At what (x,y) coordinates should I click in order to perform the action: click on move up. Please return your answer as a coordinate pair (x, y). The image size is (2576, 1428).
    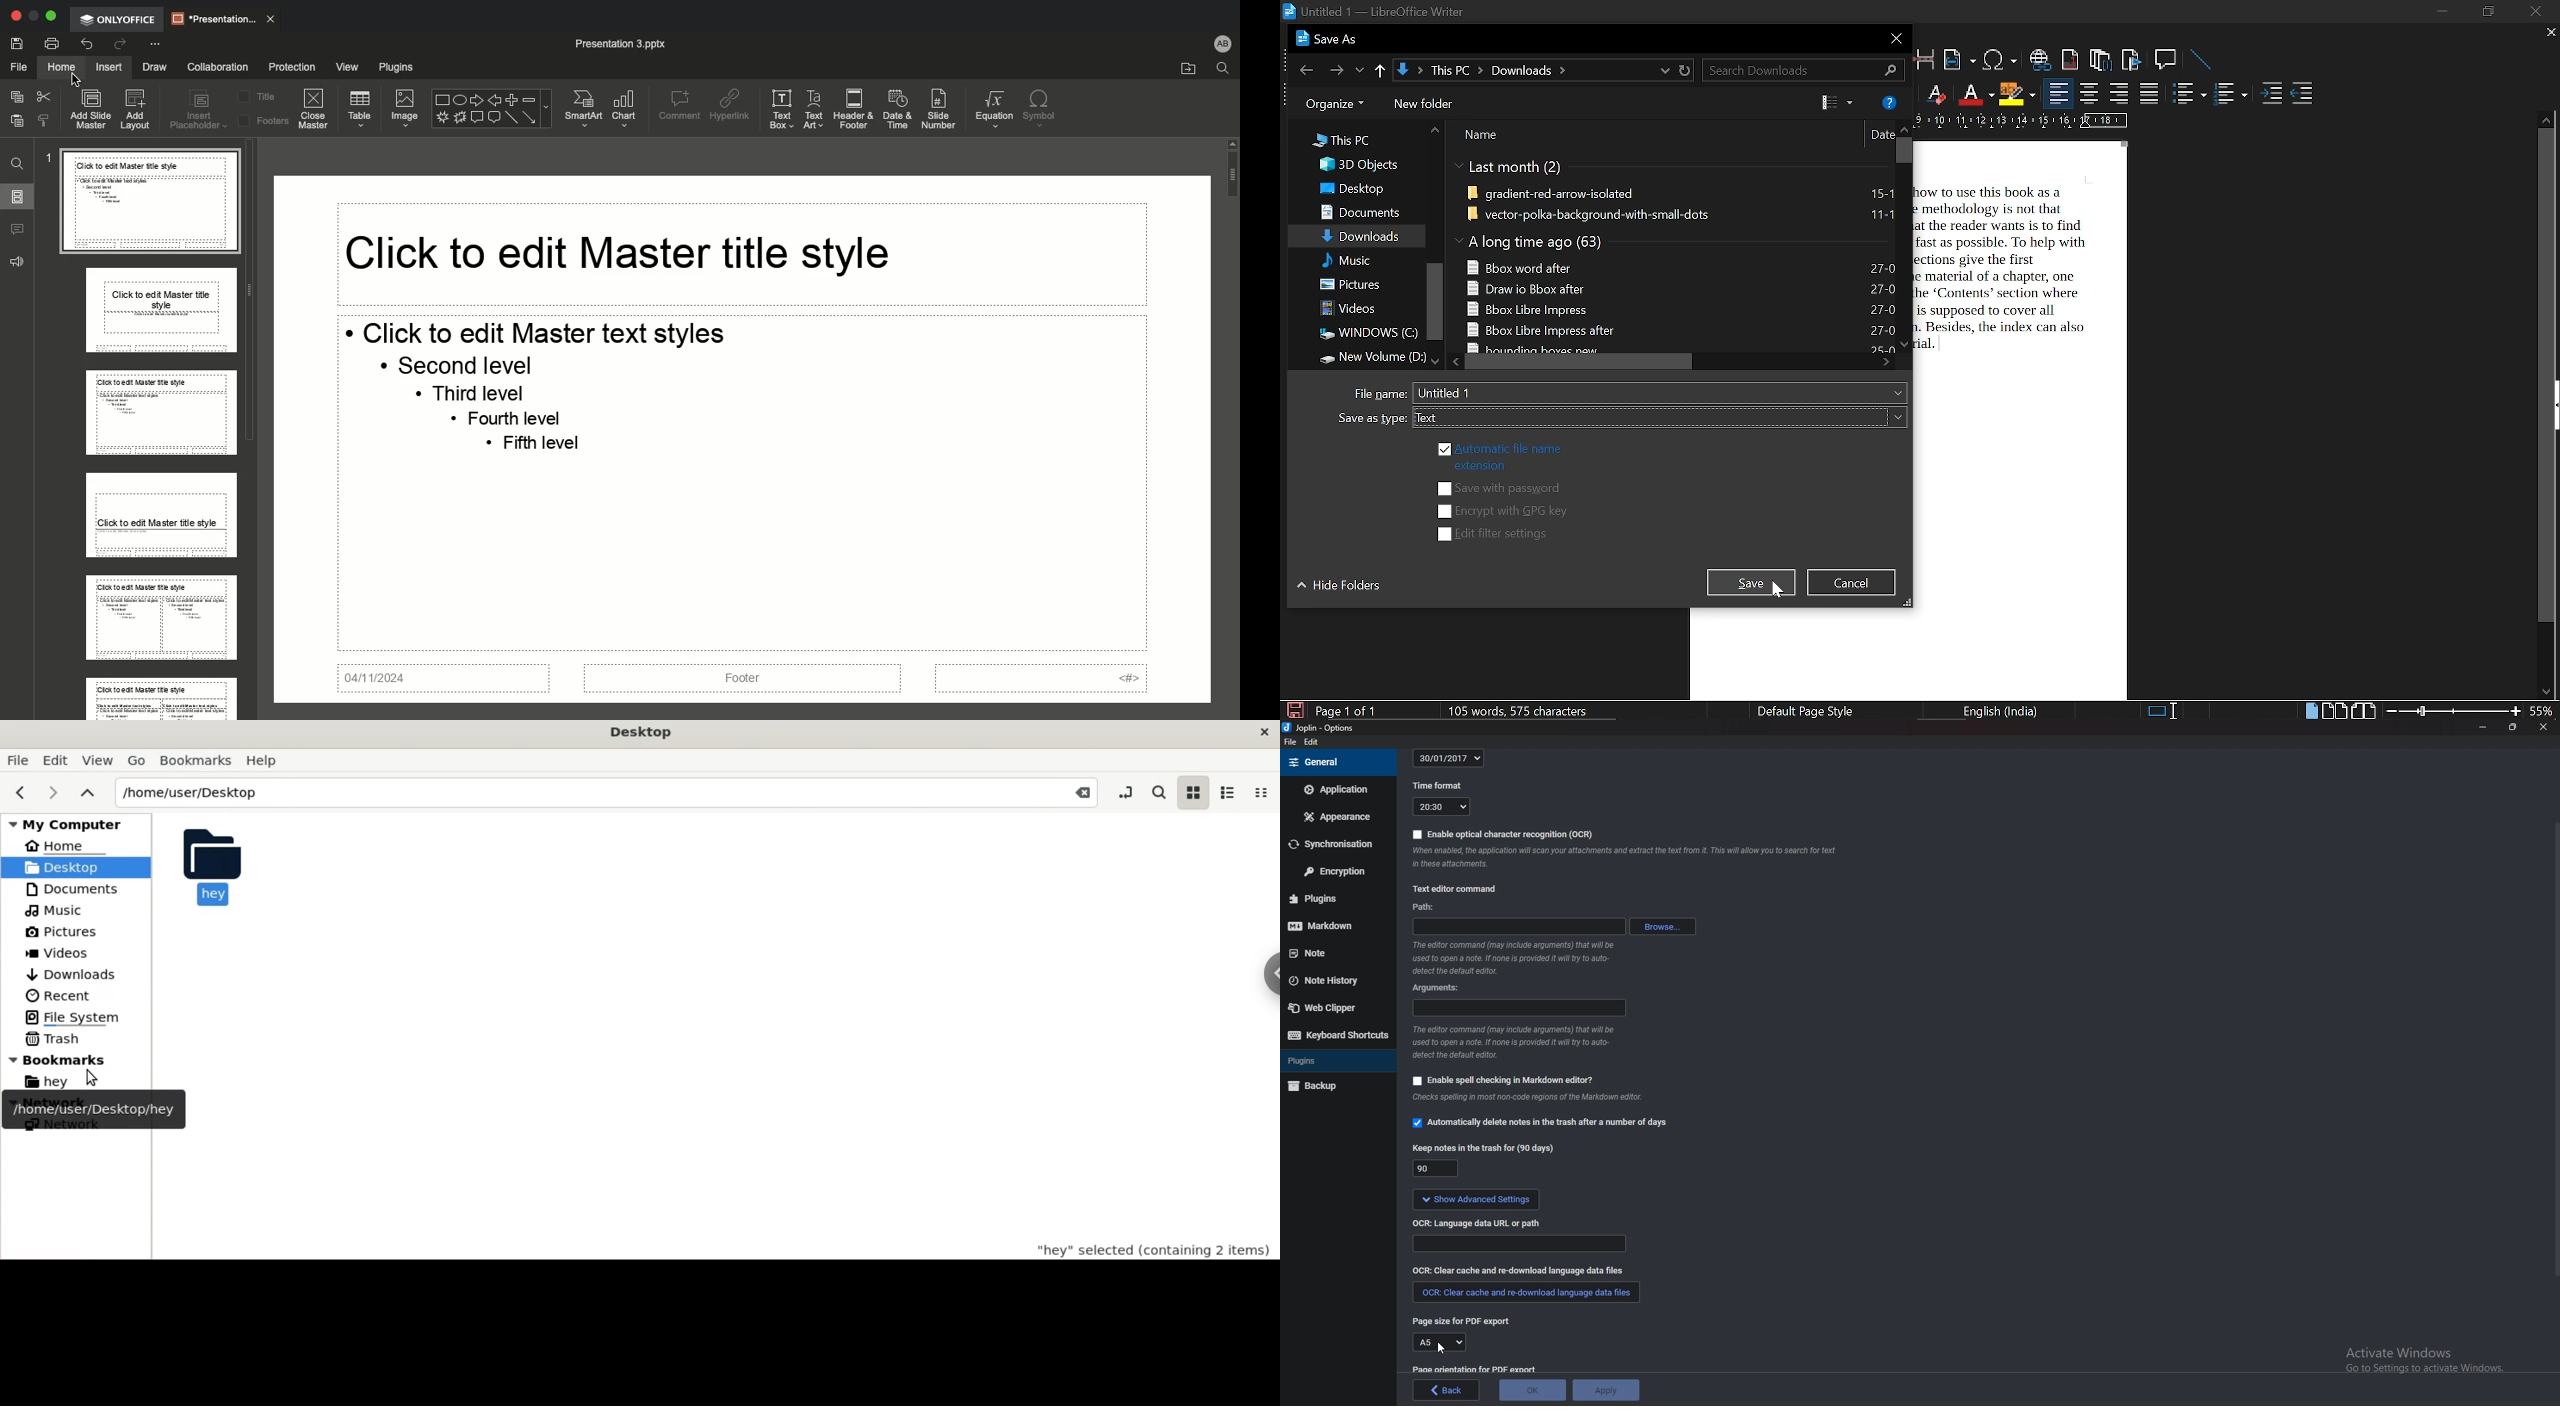
    Looking at the image, I should click on (1435, 131).